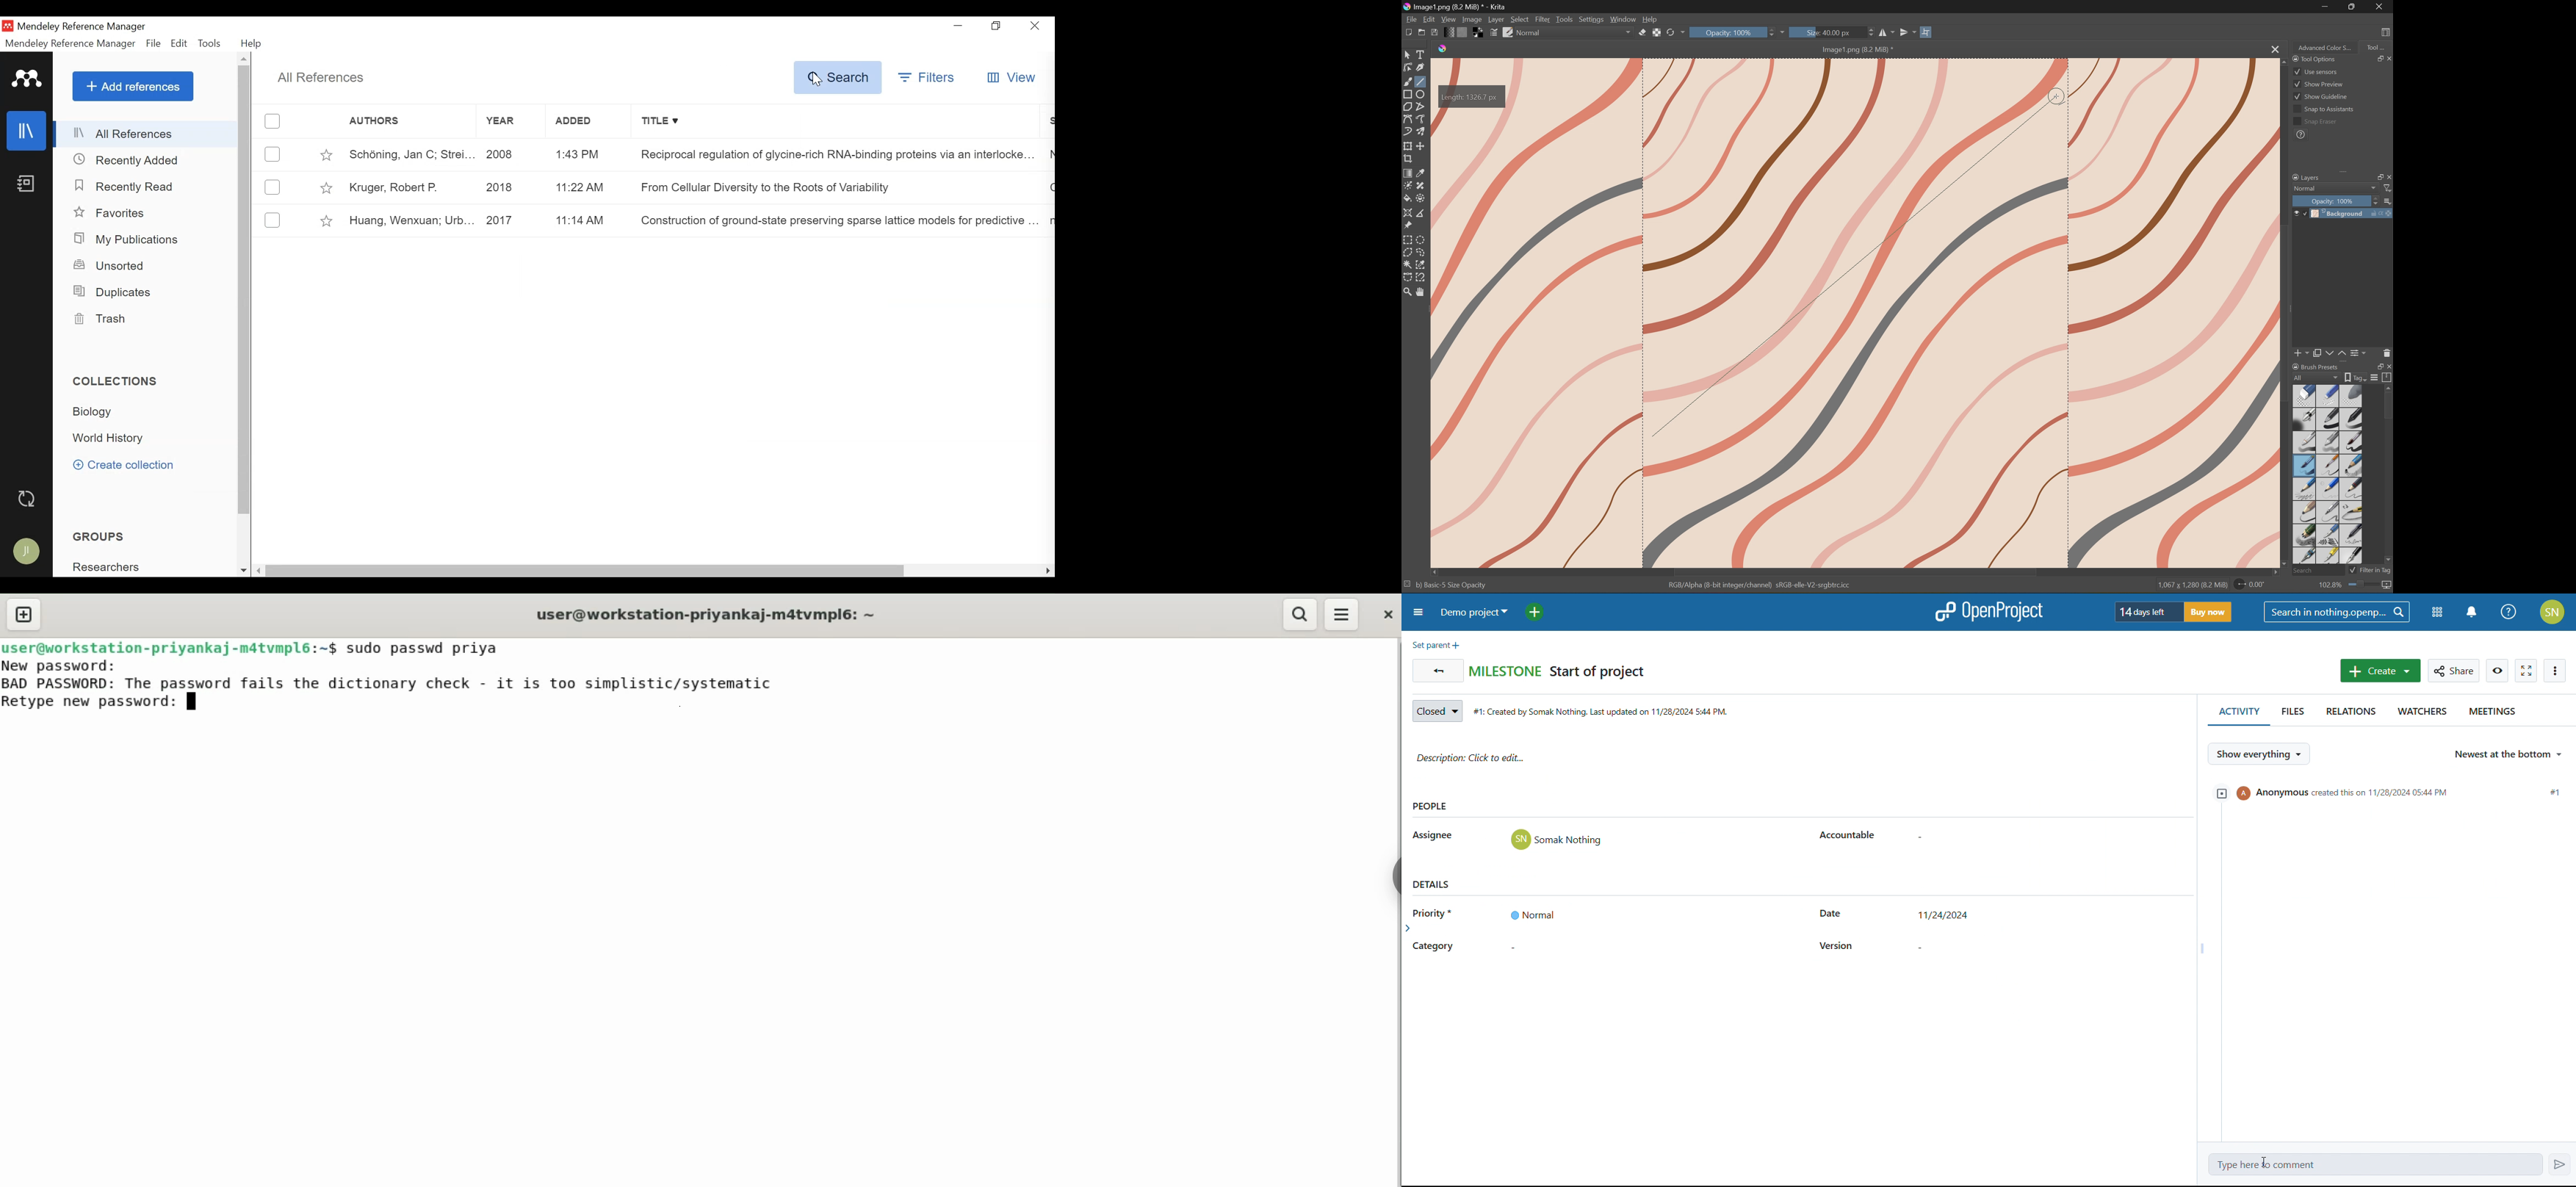  Describe the element at coordinates (1437, 712) in the screenshot. I see `set status` at that location.